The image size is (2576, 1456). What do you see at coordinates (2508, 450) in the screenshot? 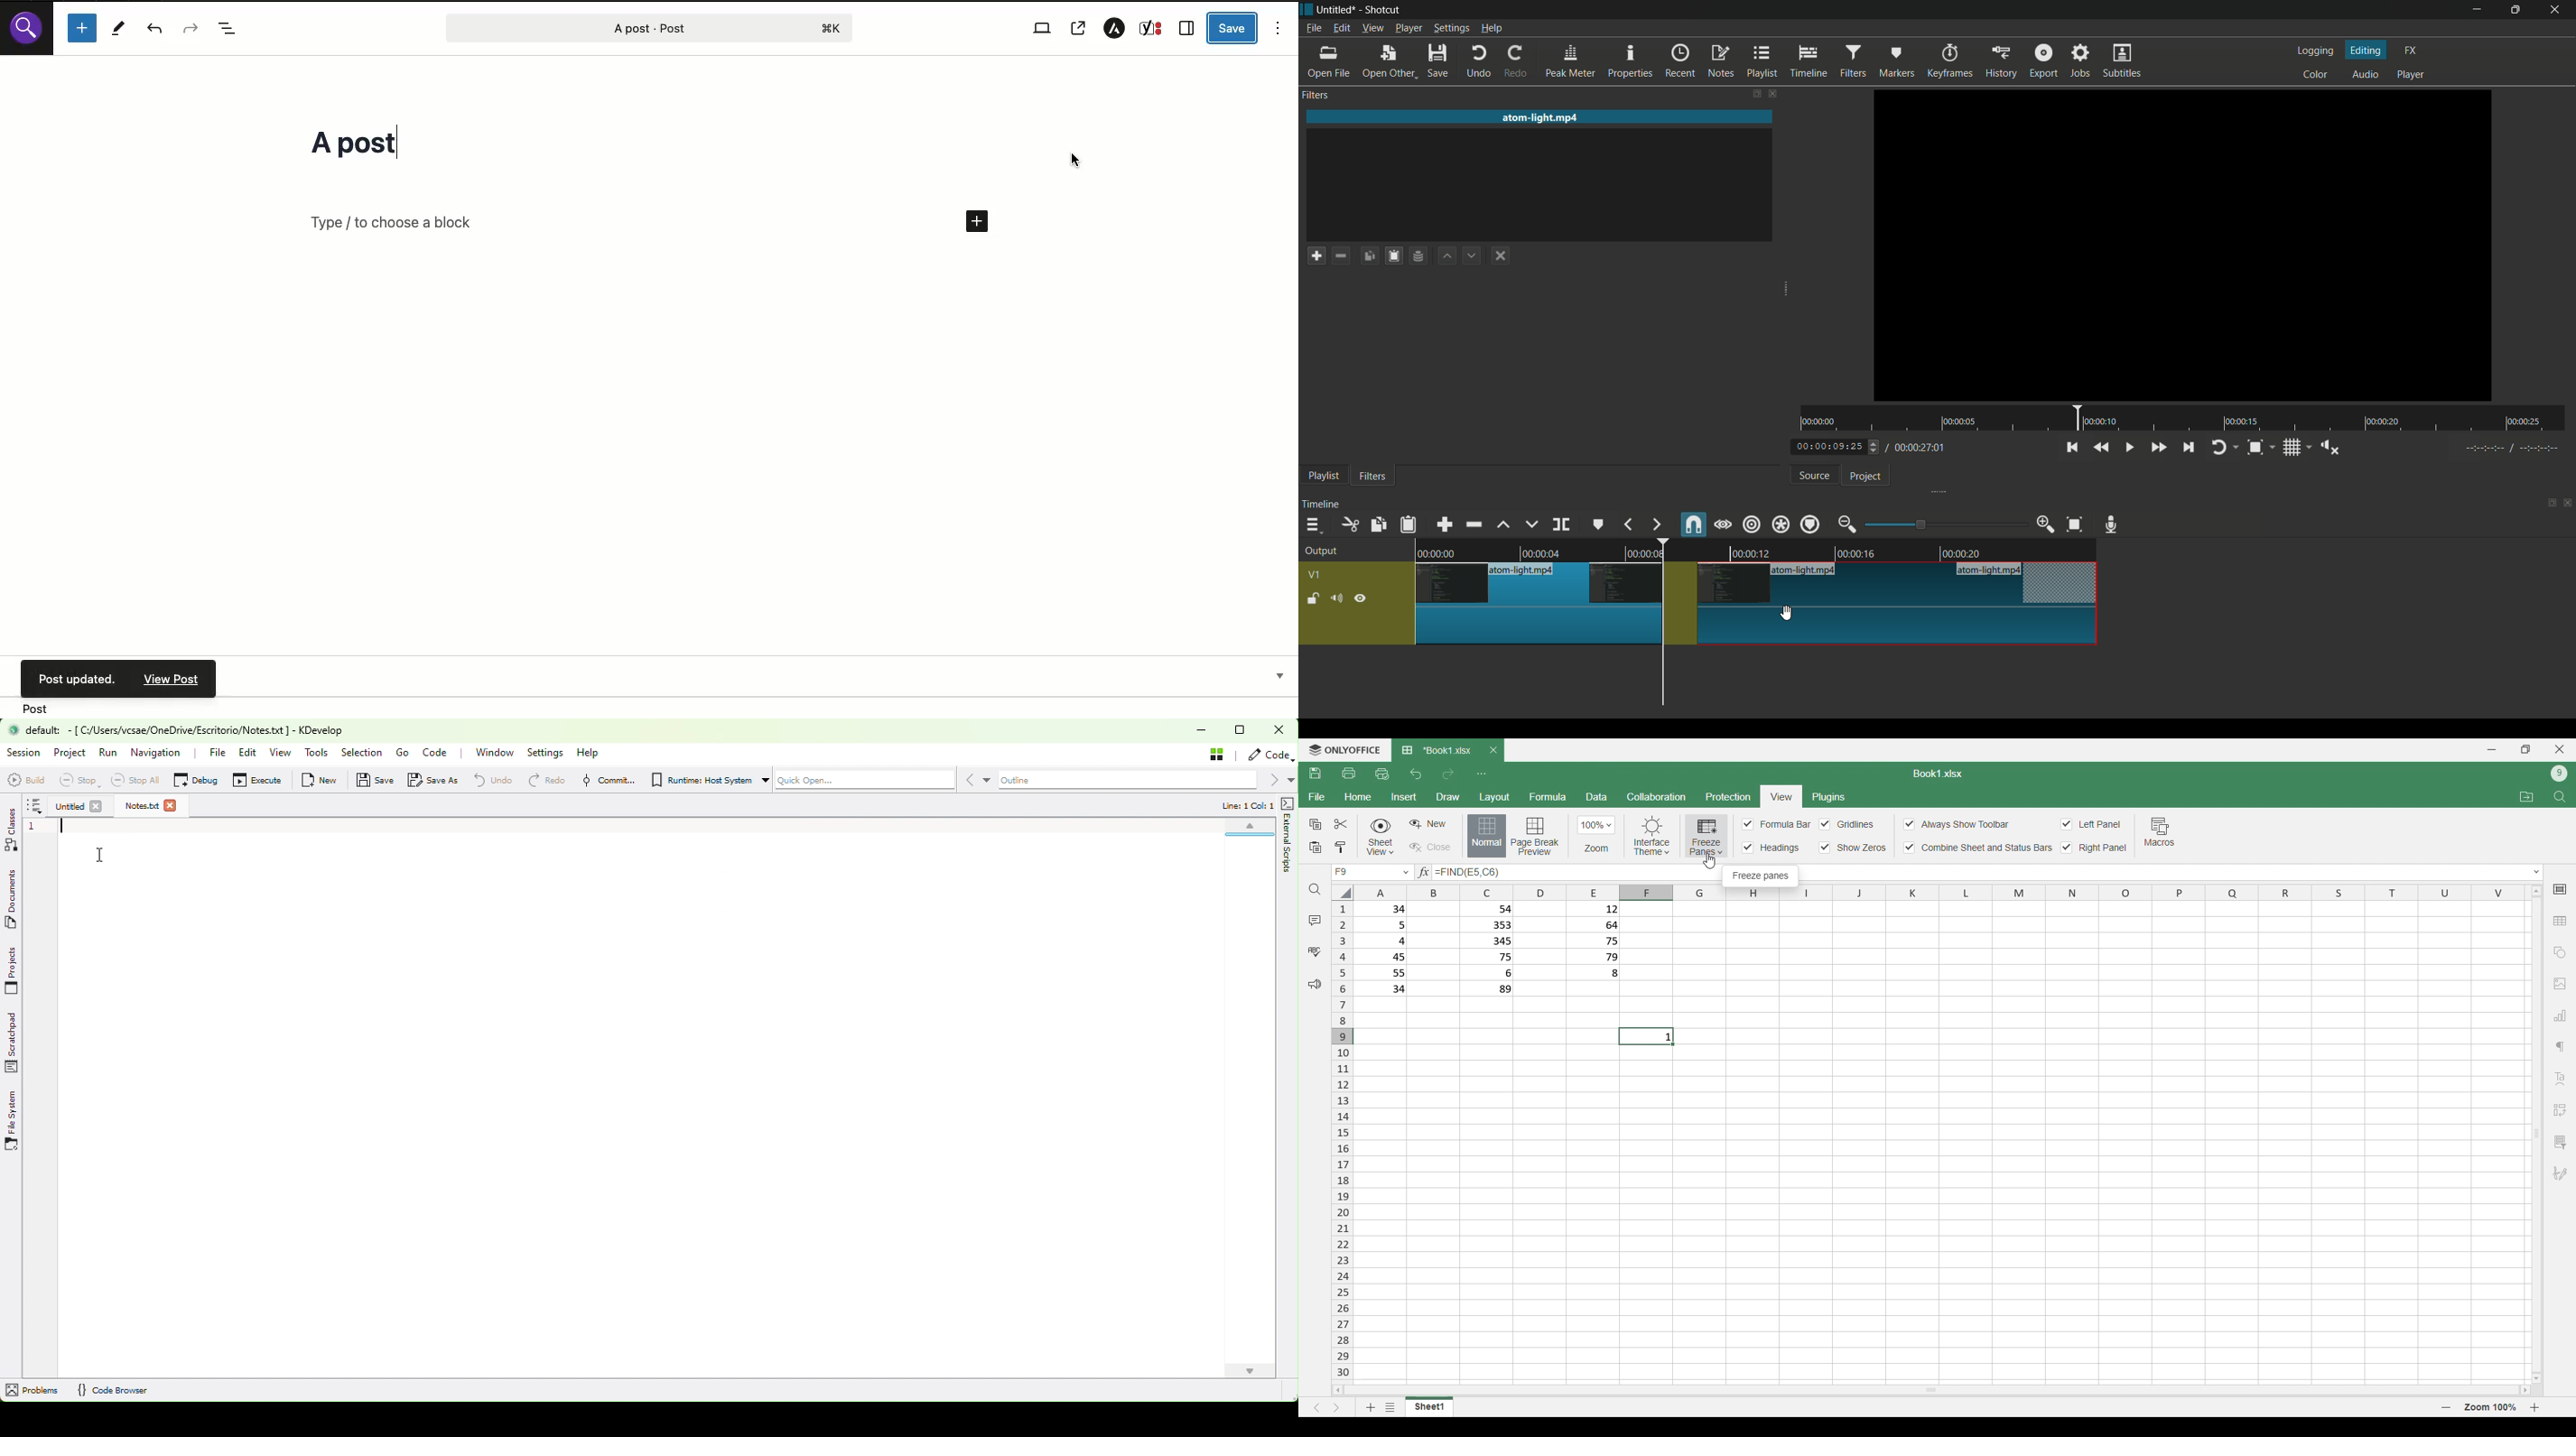
I see `` at bounding box center [2508, 450].